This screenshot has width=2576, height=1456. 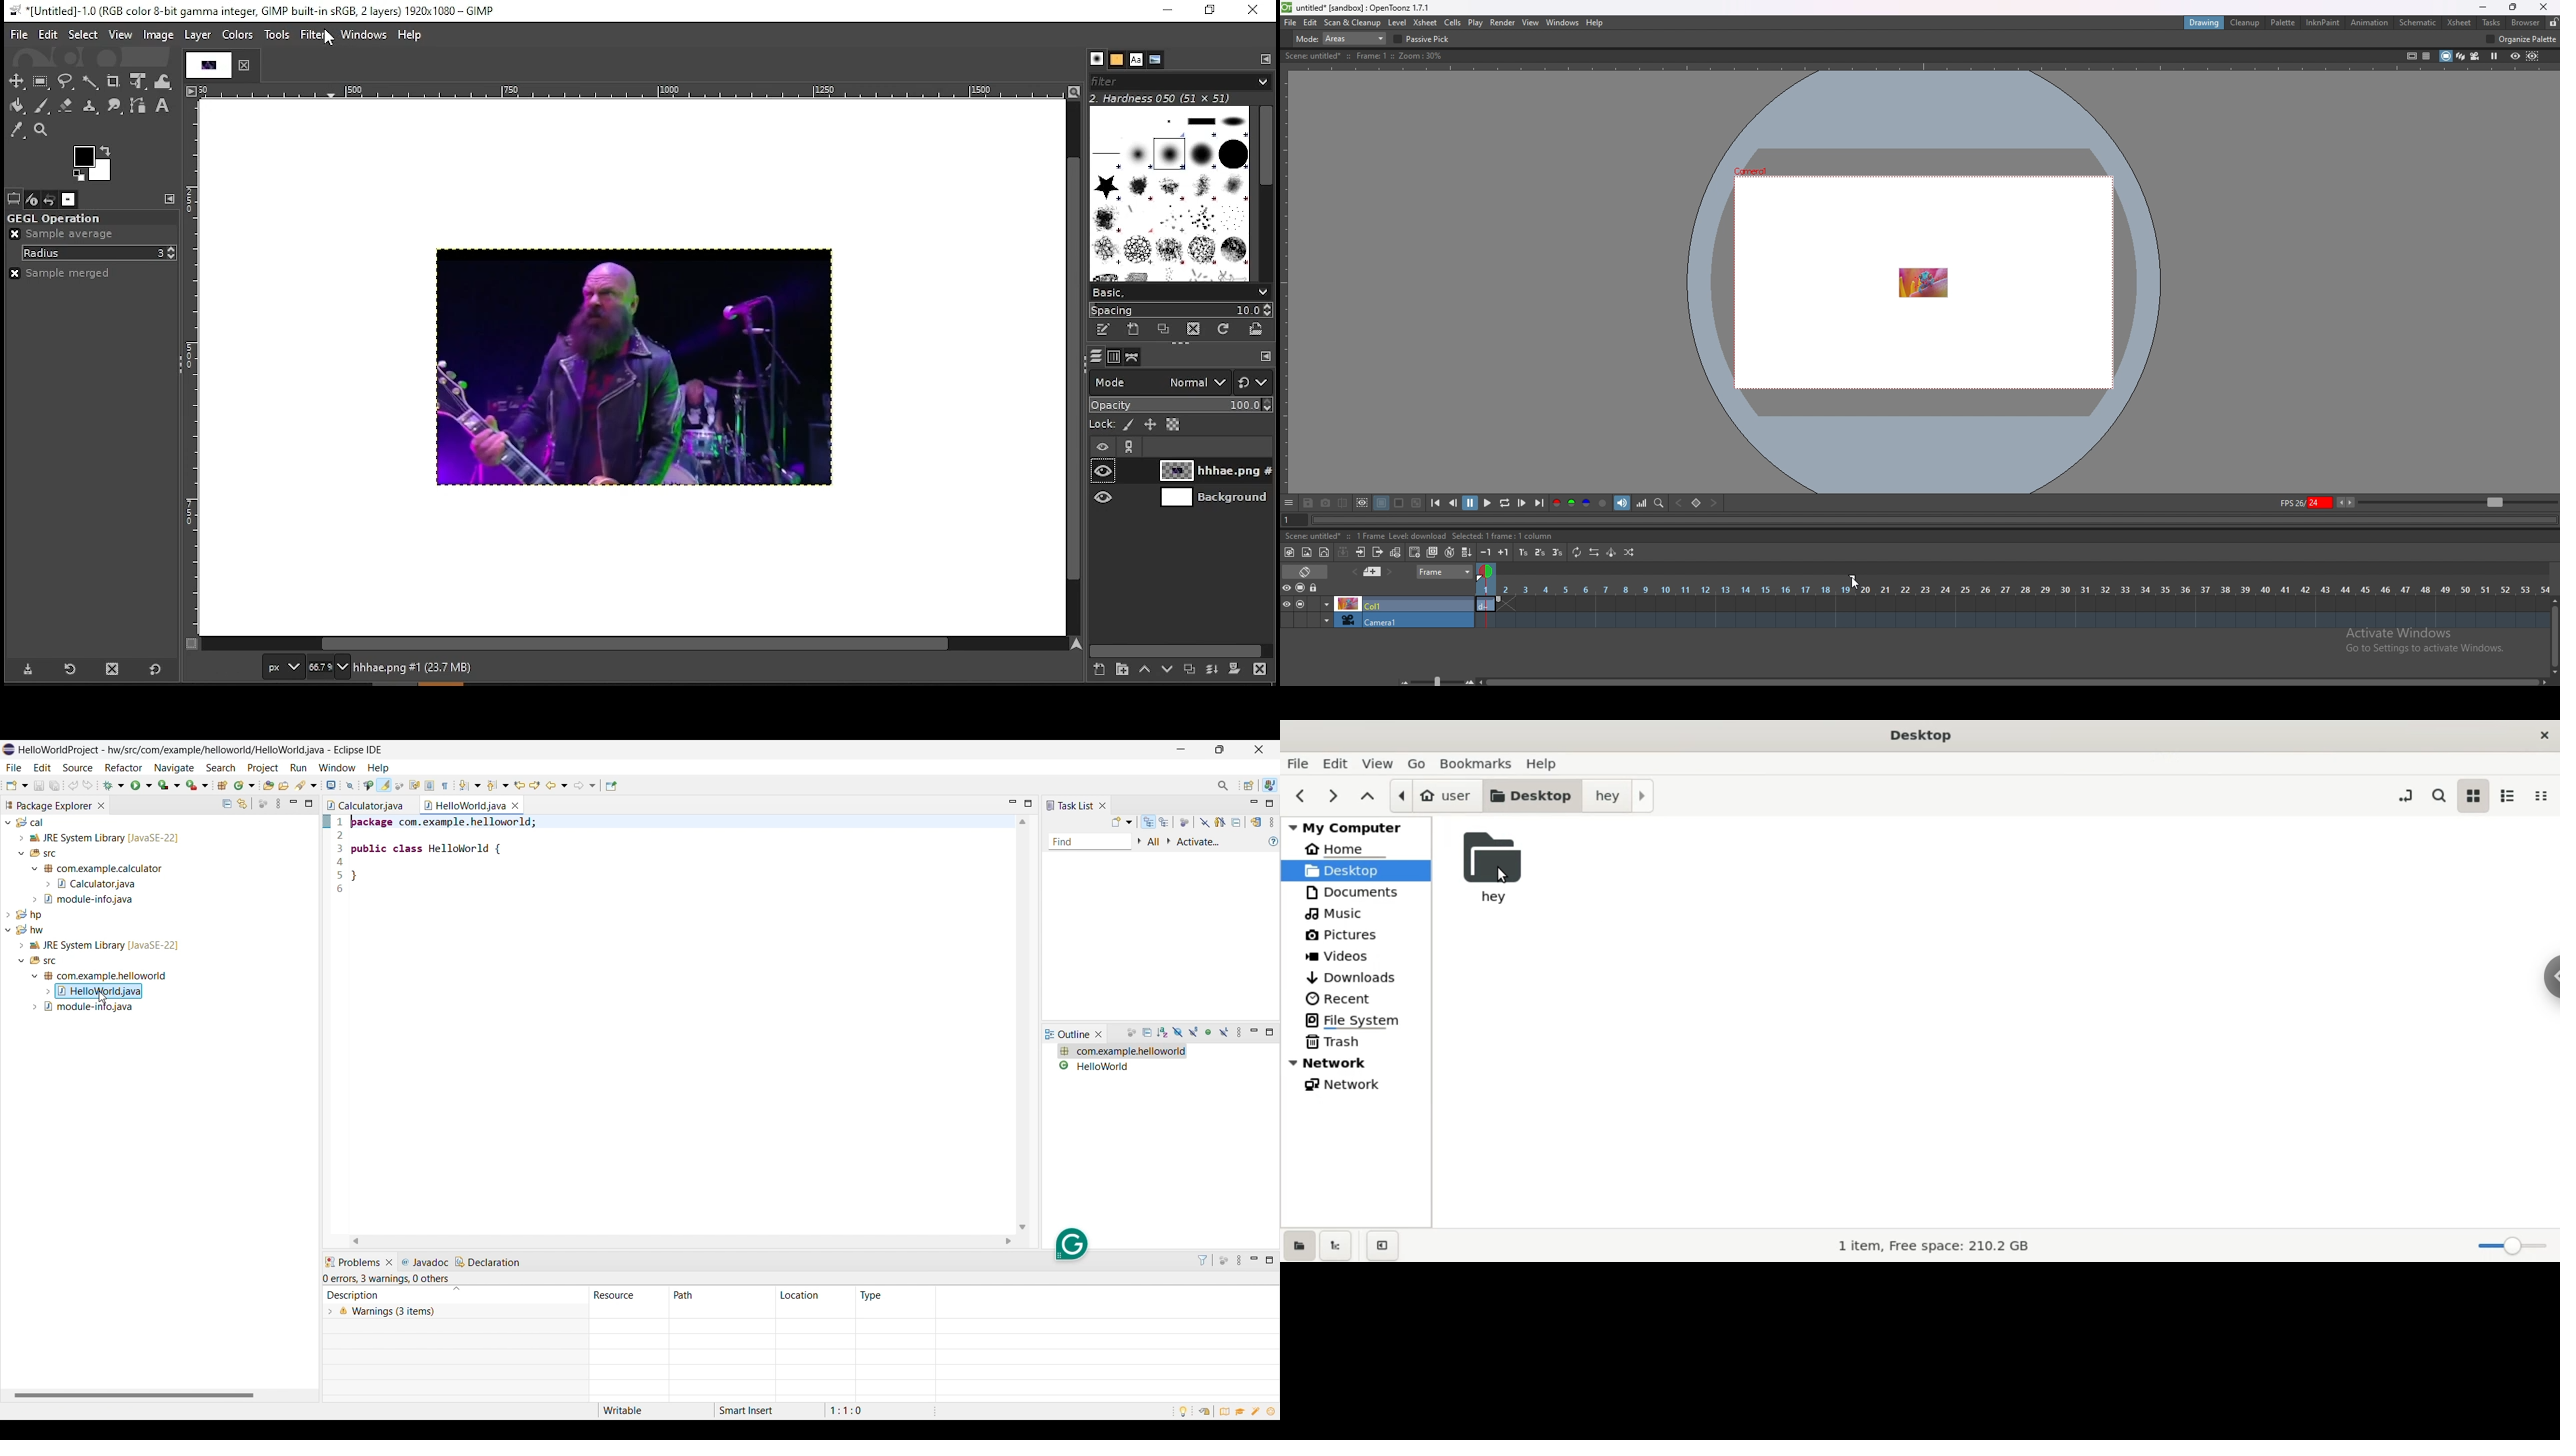 I want to click on edit, so click(x=1311, y=23).